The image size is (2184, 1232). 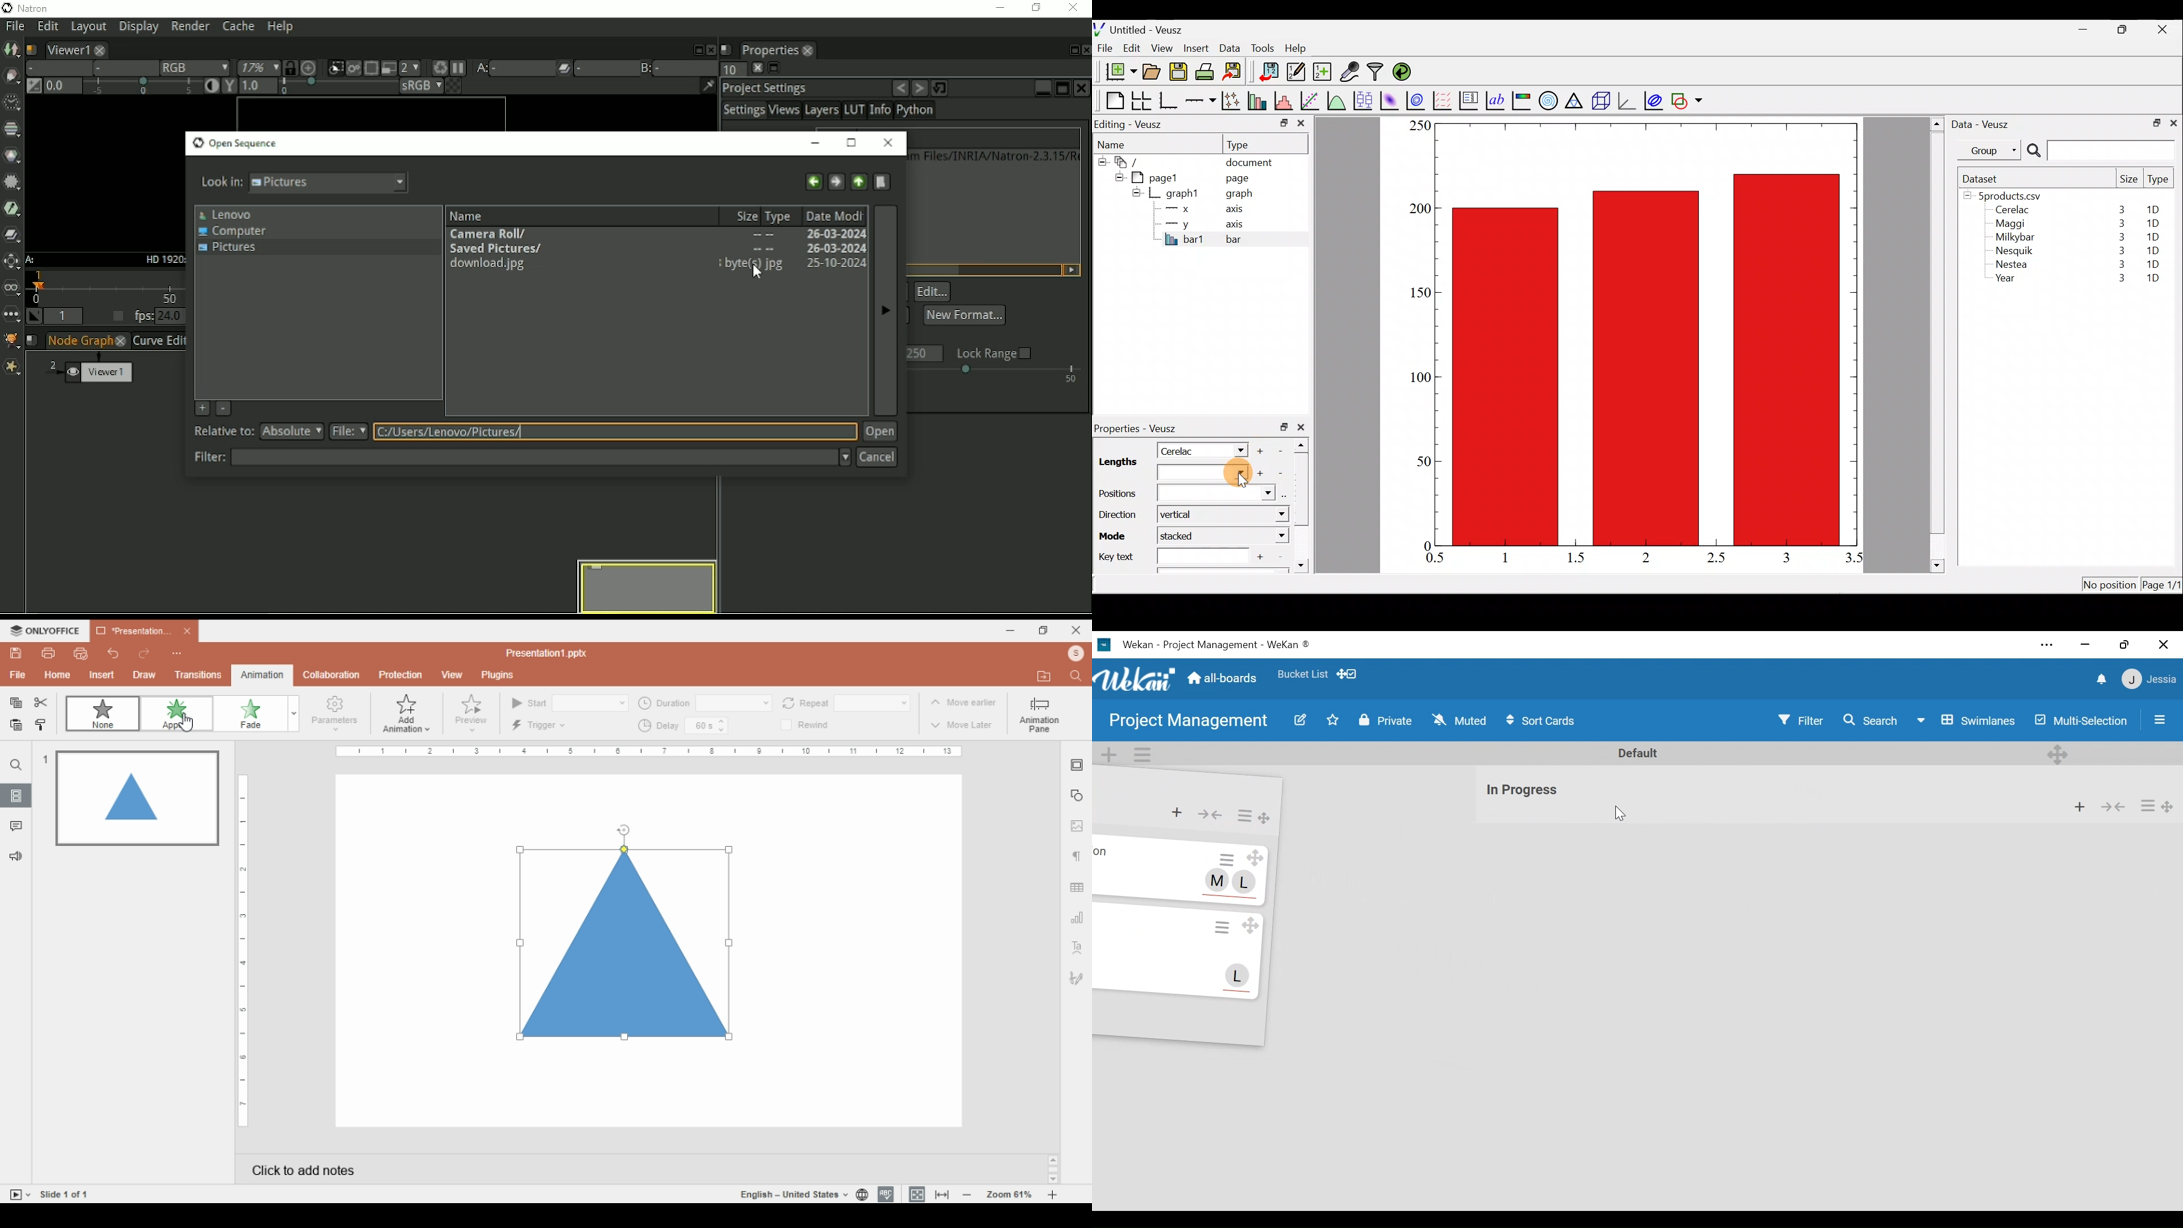 I want to click on 1D, so click(x=2157, y=210).